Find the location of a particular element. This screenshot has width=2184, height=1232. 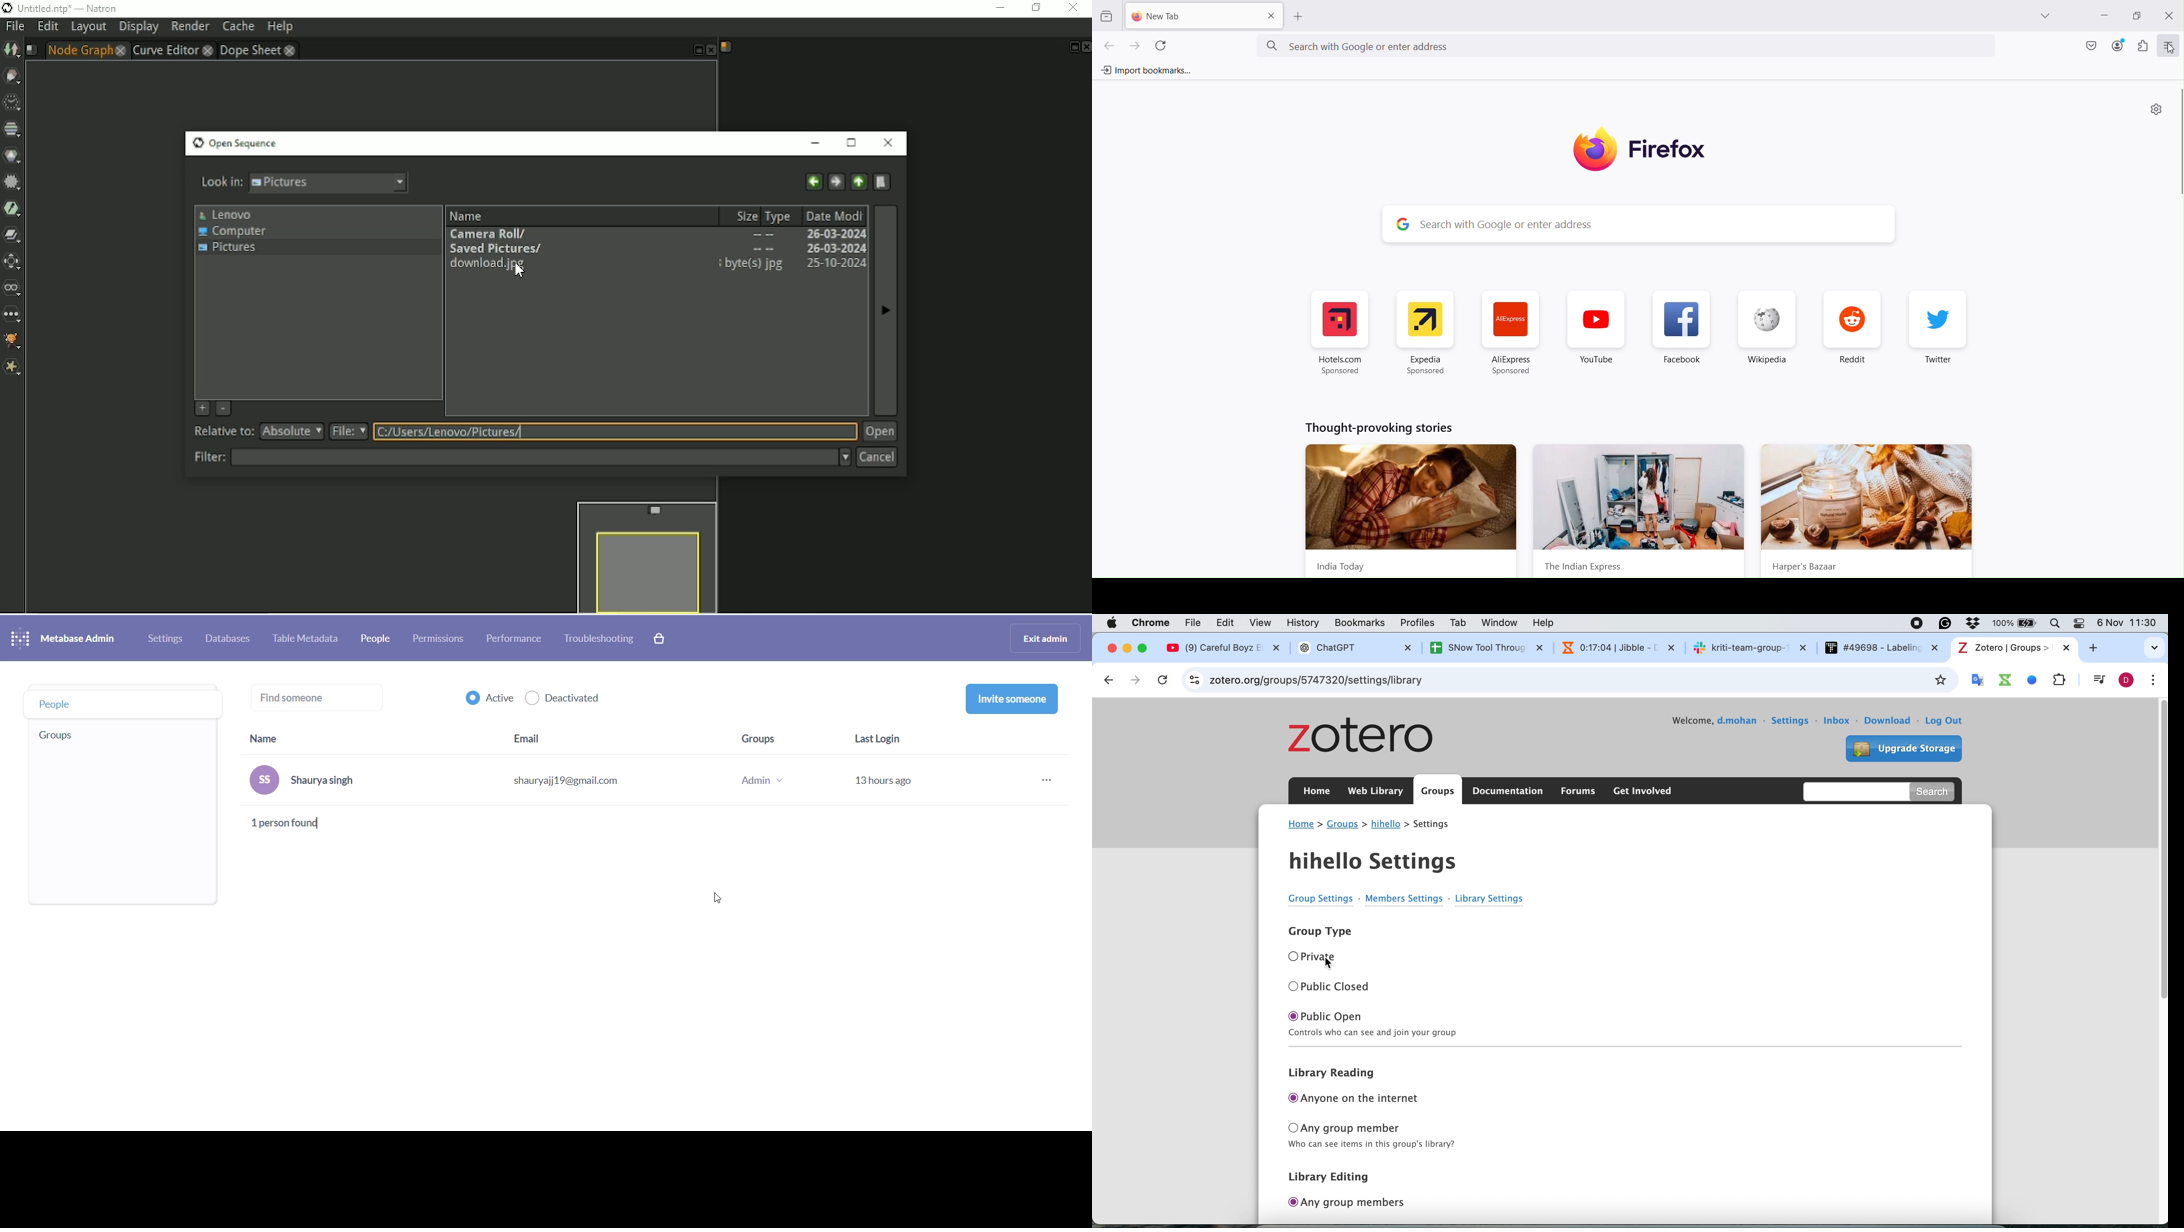

sk kriti-team-group-~  X is located at coordinates (1750, 647).